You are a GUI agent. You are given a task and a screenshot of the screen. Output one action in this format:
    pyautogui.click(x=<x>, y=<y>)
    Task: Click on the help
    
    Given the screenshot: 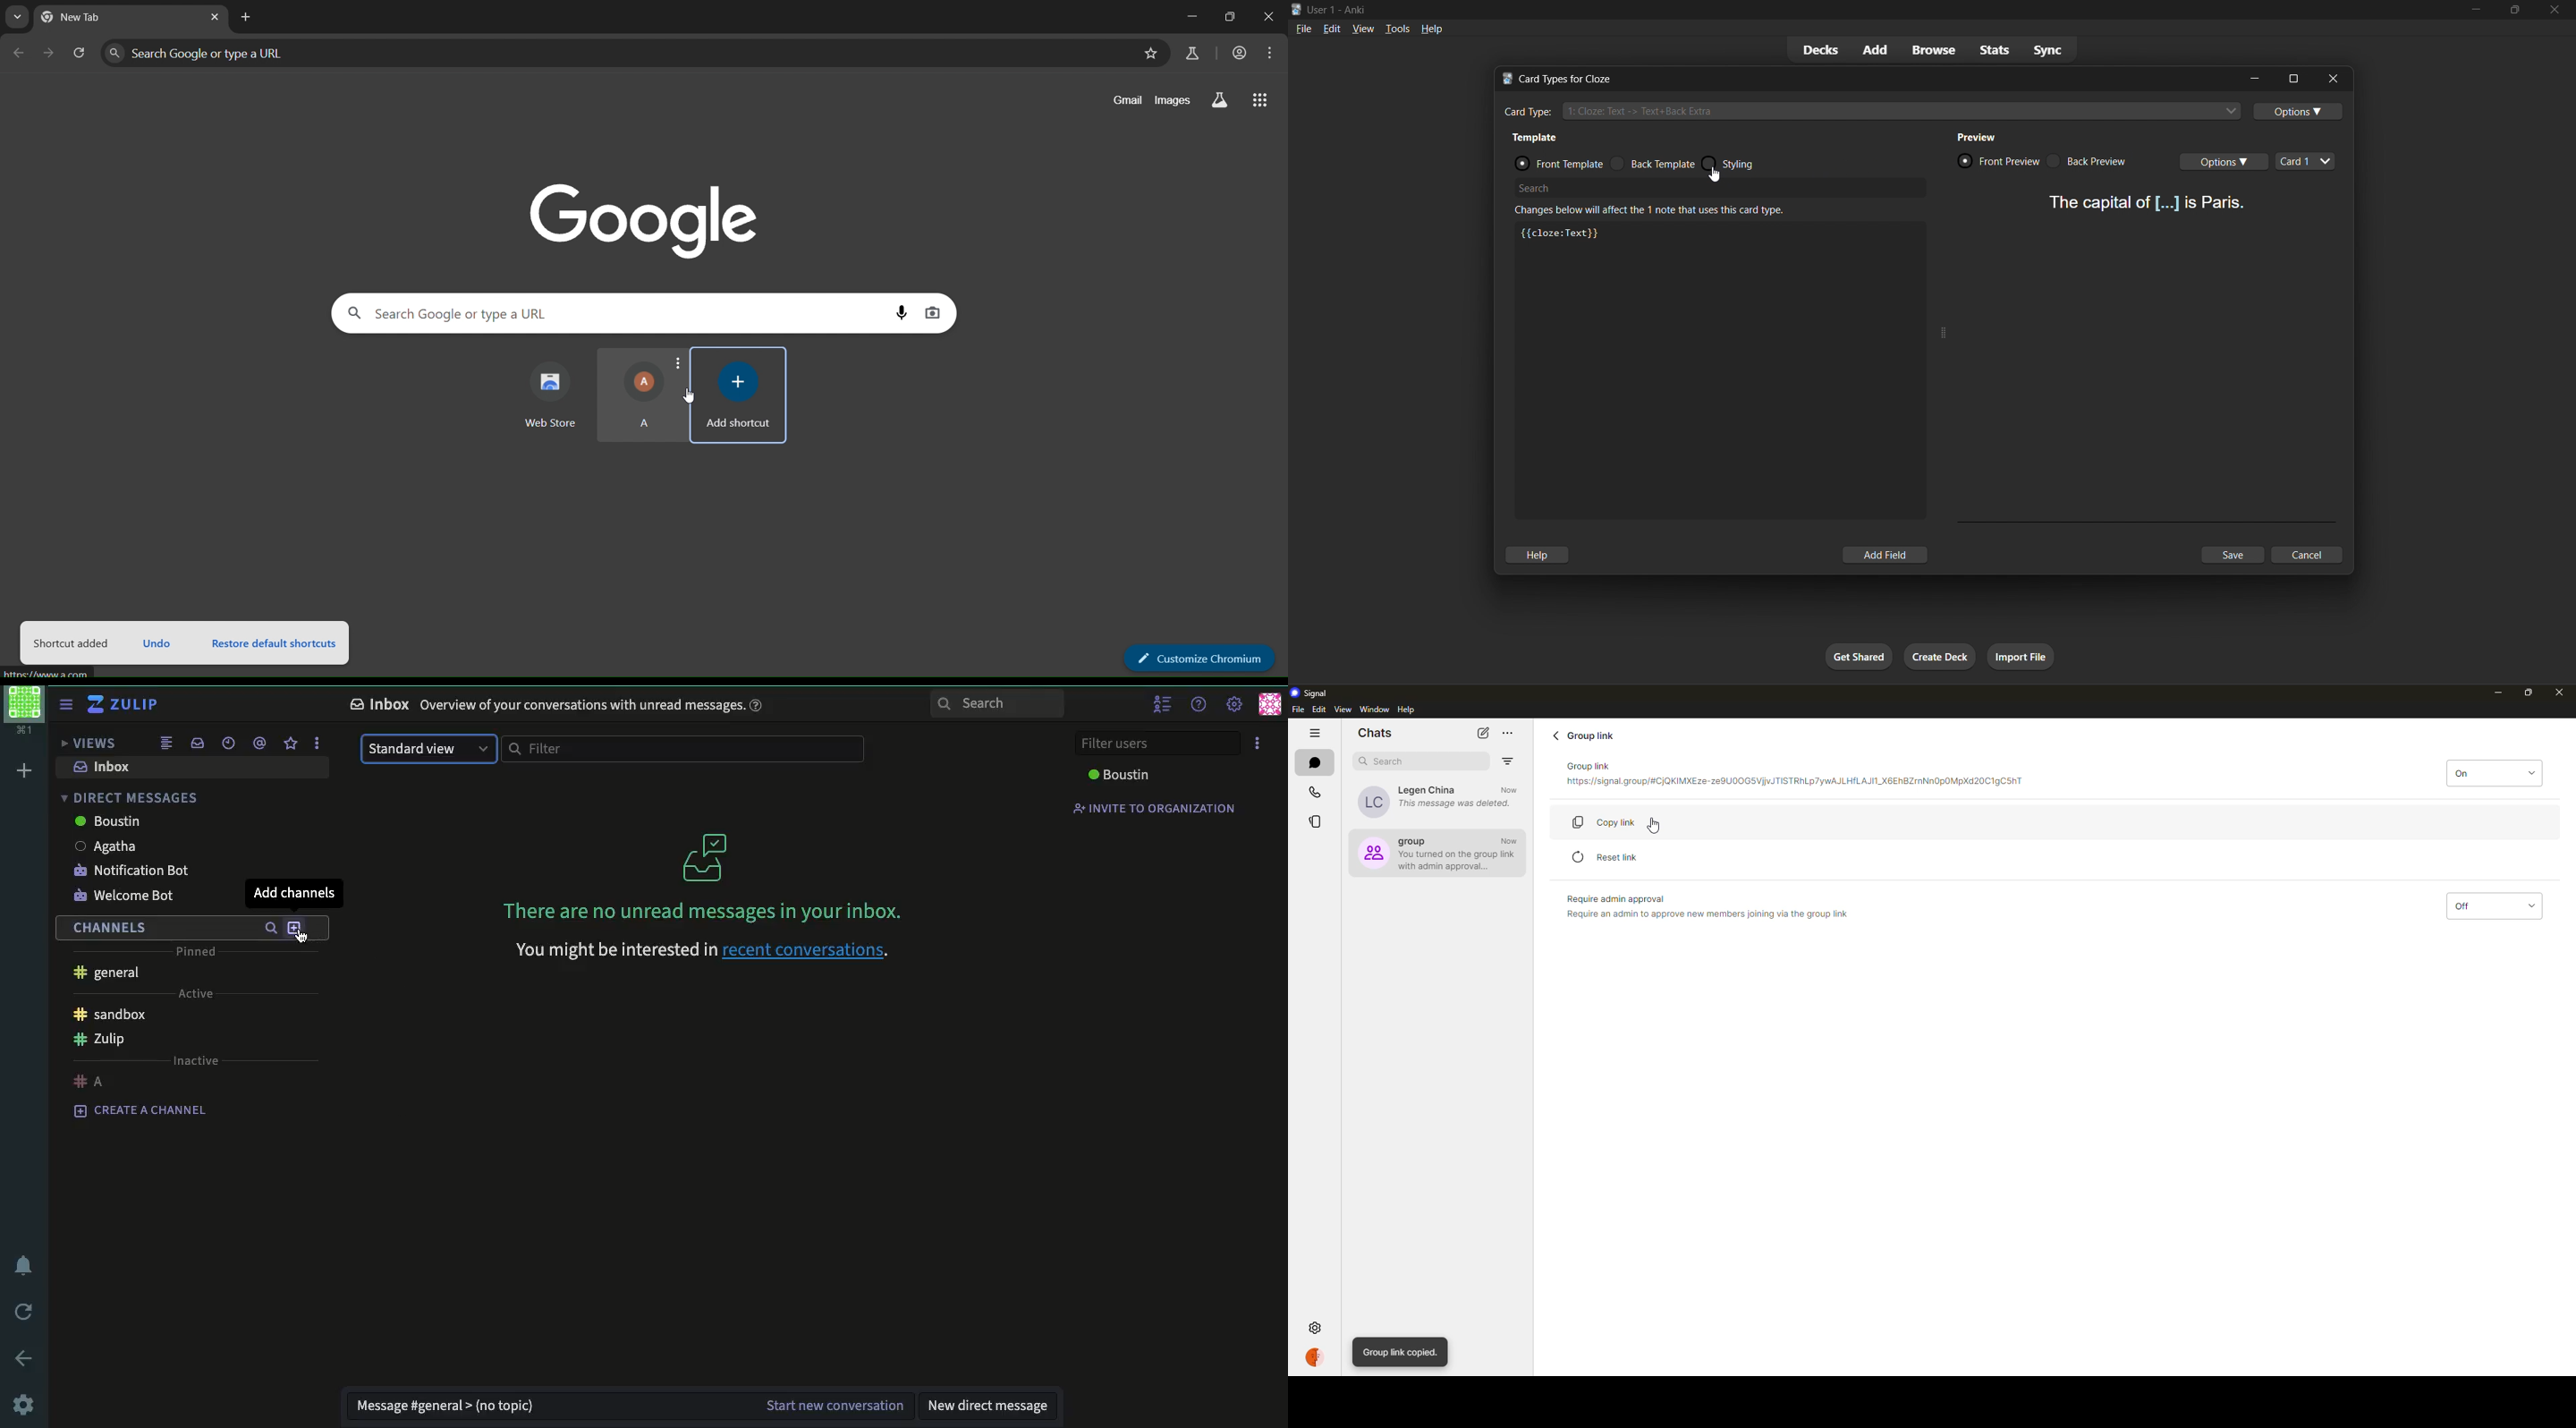 What is the action you would take?
    pyautogui.click(x=1436, y=28)
    